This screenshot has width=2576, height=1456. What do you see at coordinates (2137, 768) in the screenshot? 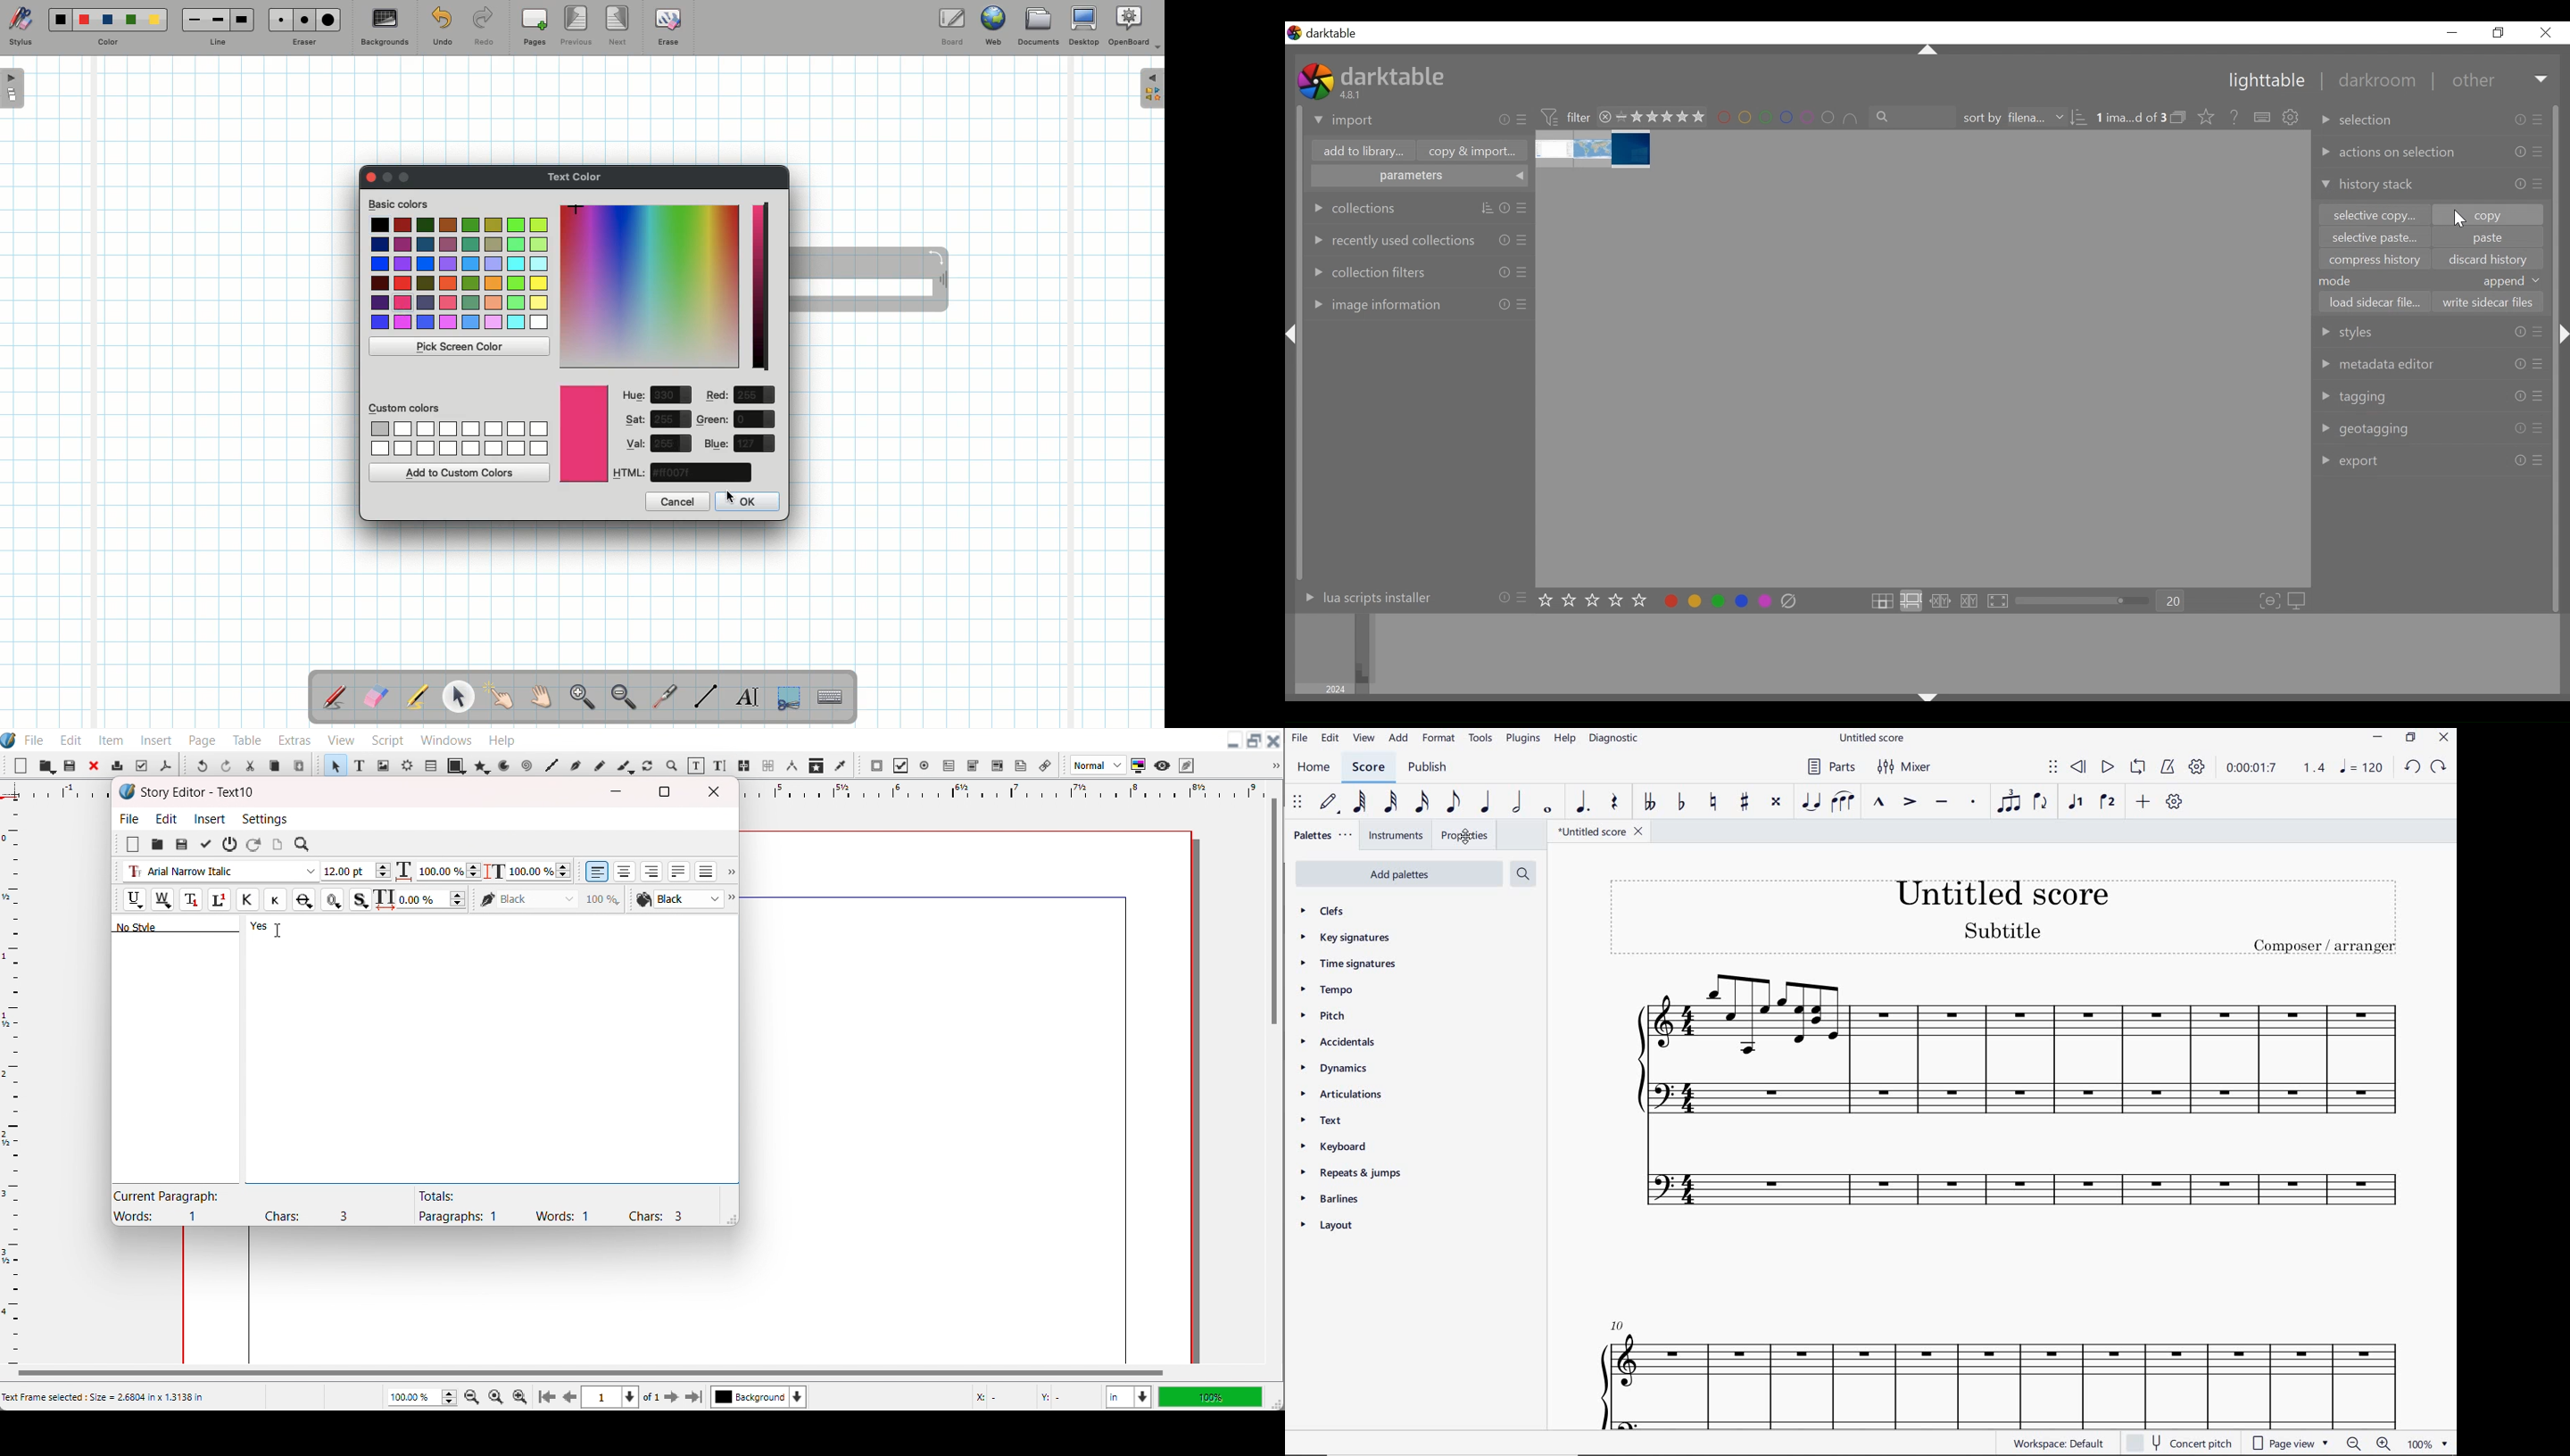
I see `LOOP PLAYBACK` at bounding box center [2137, 768].